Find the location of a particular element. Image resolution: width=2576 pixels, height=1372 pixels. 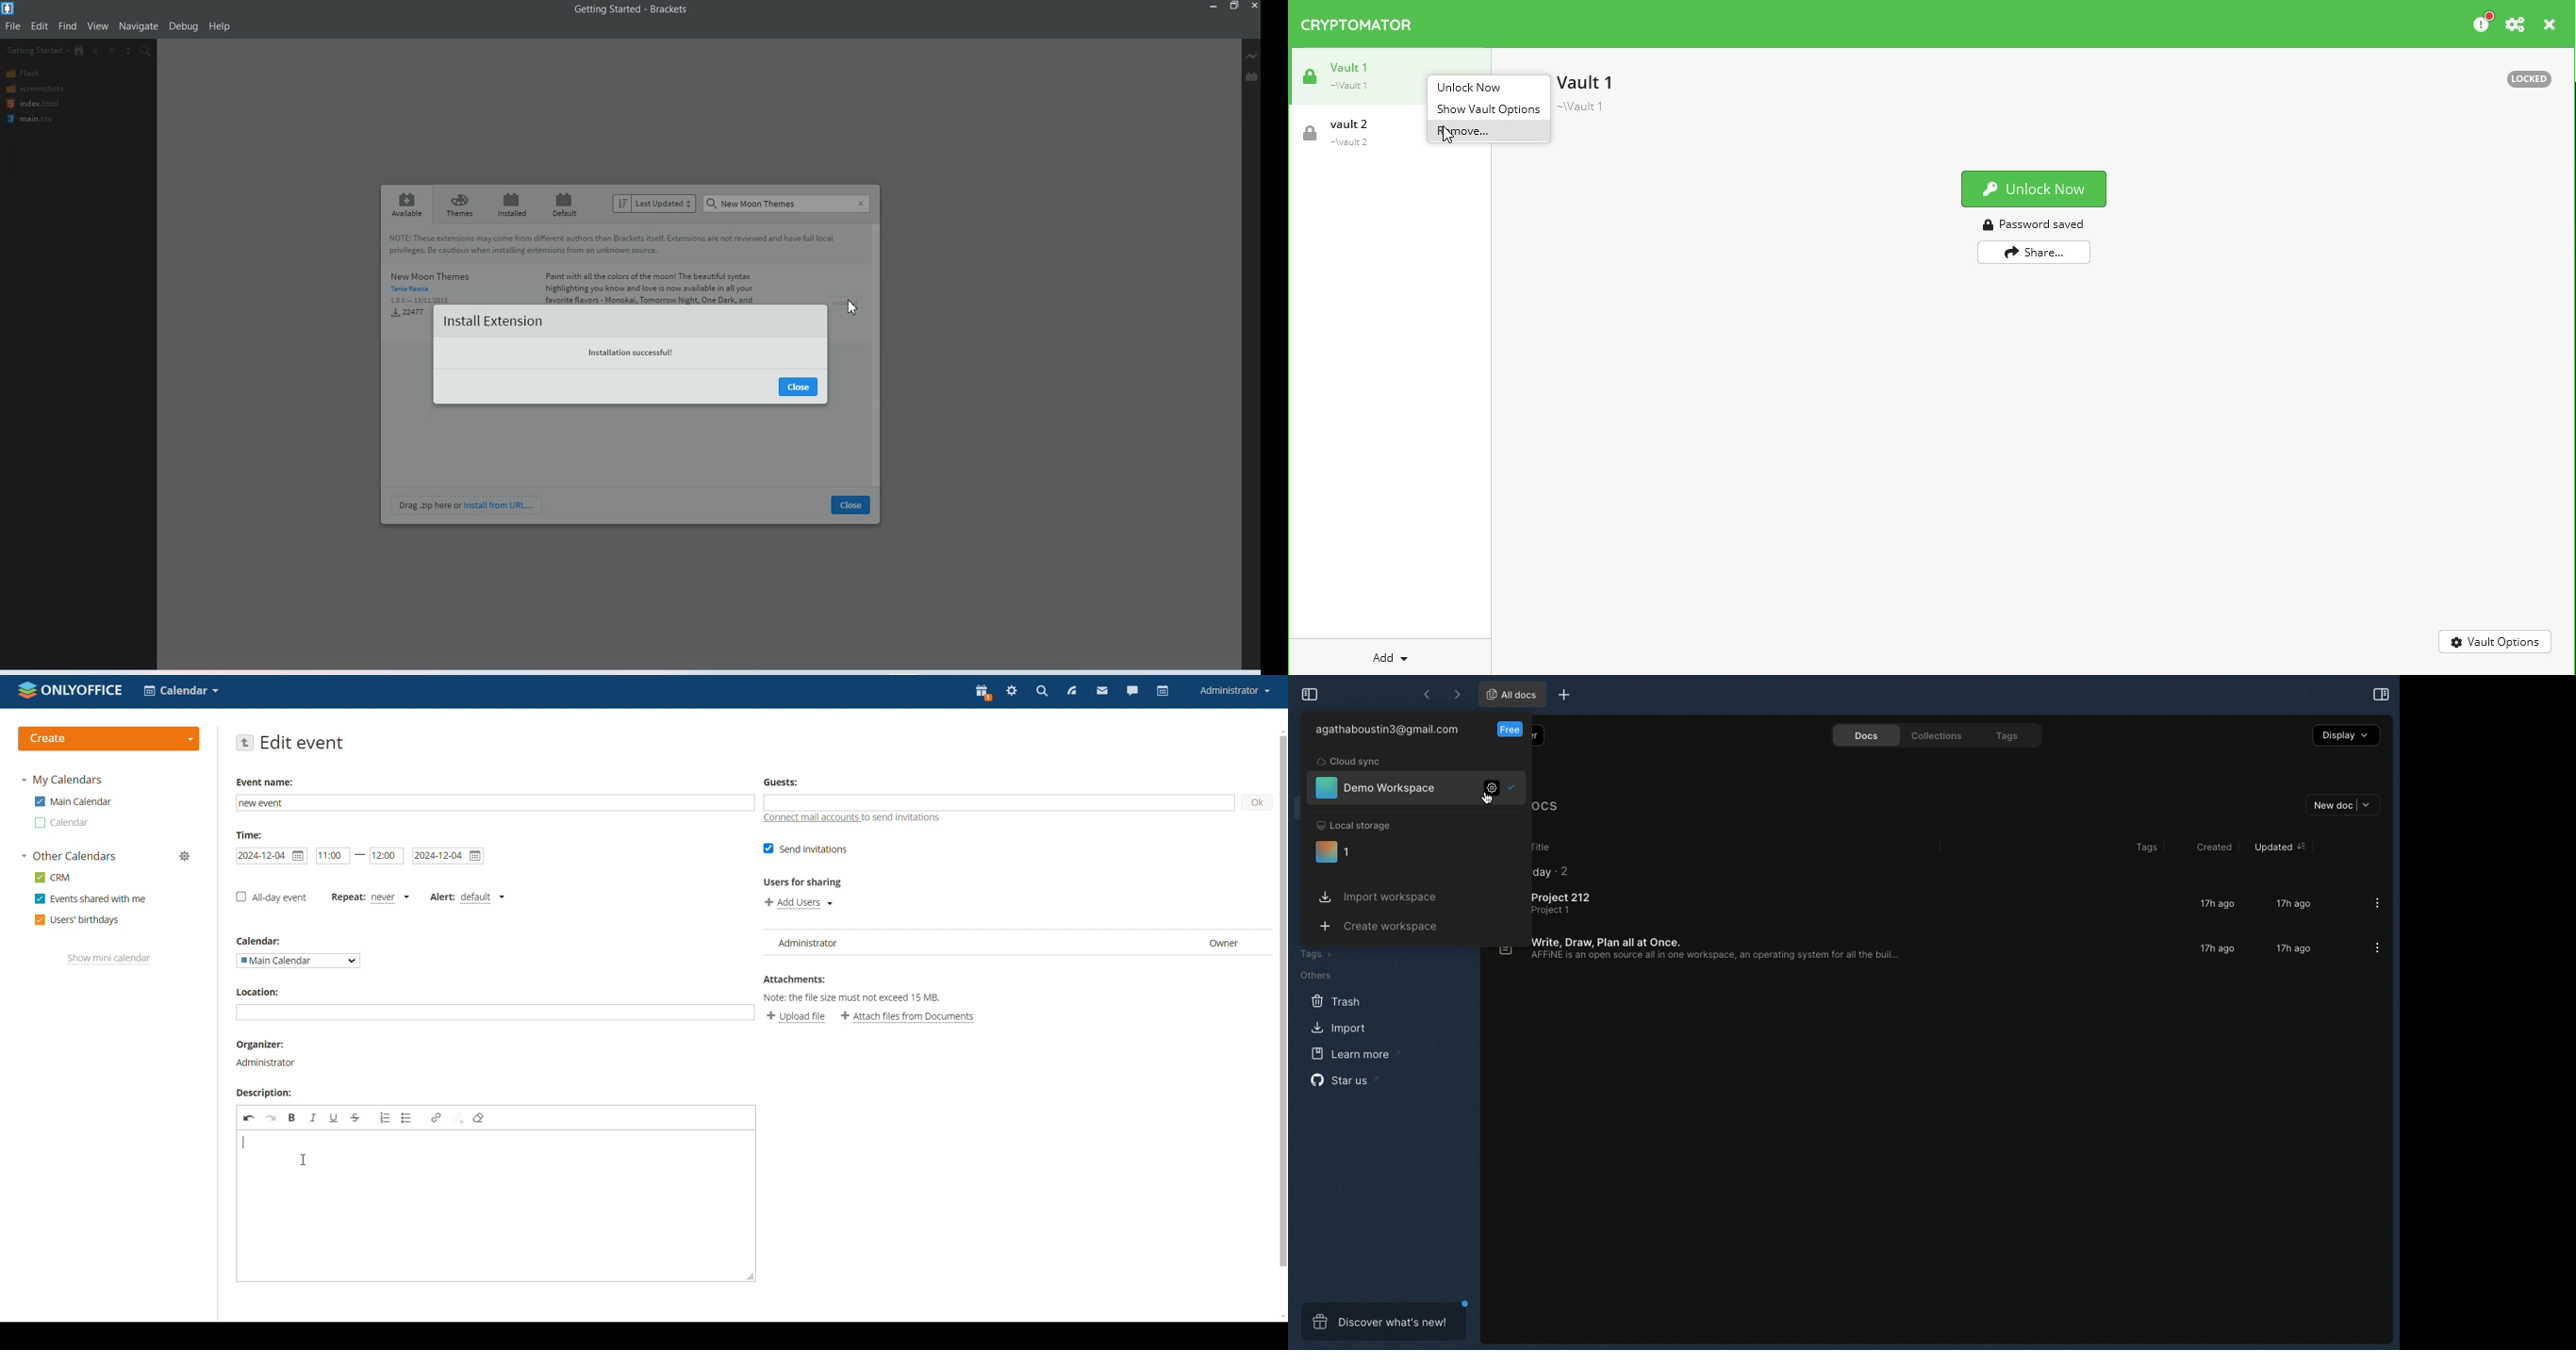

Note: the file size must not exceed 15 MB. is located at coordinates (856, 1000).